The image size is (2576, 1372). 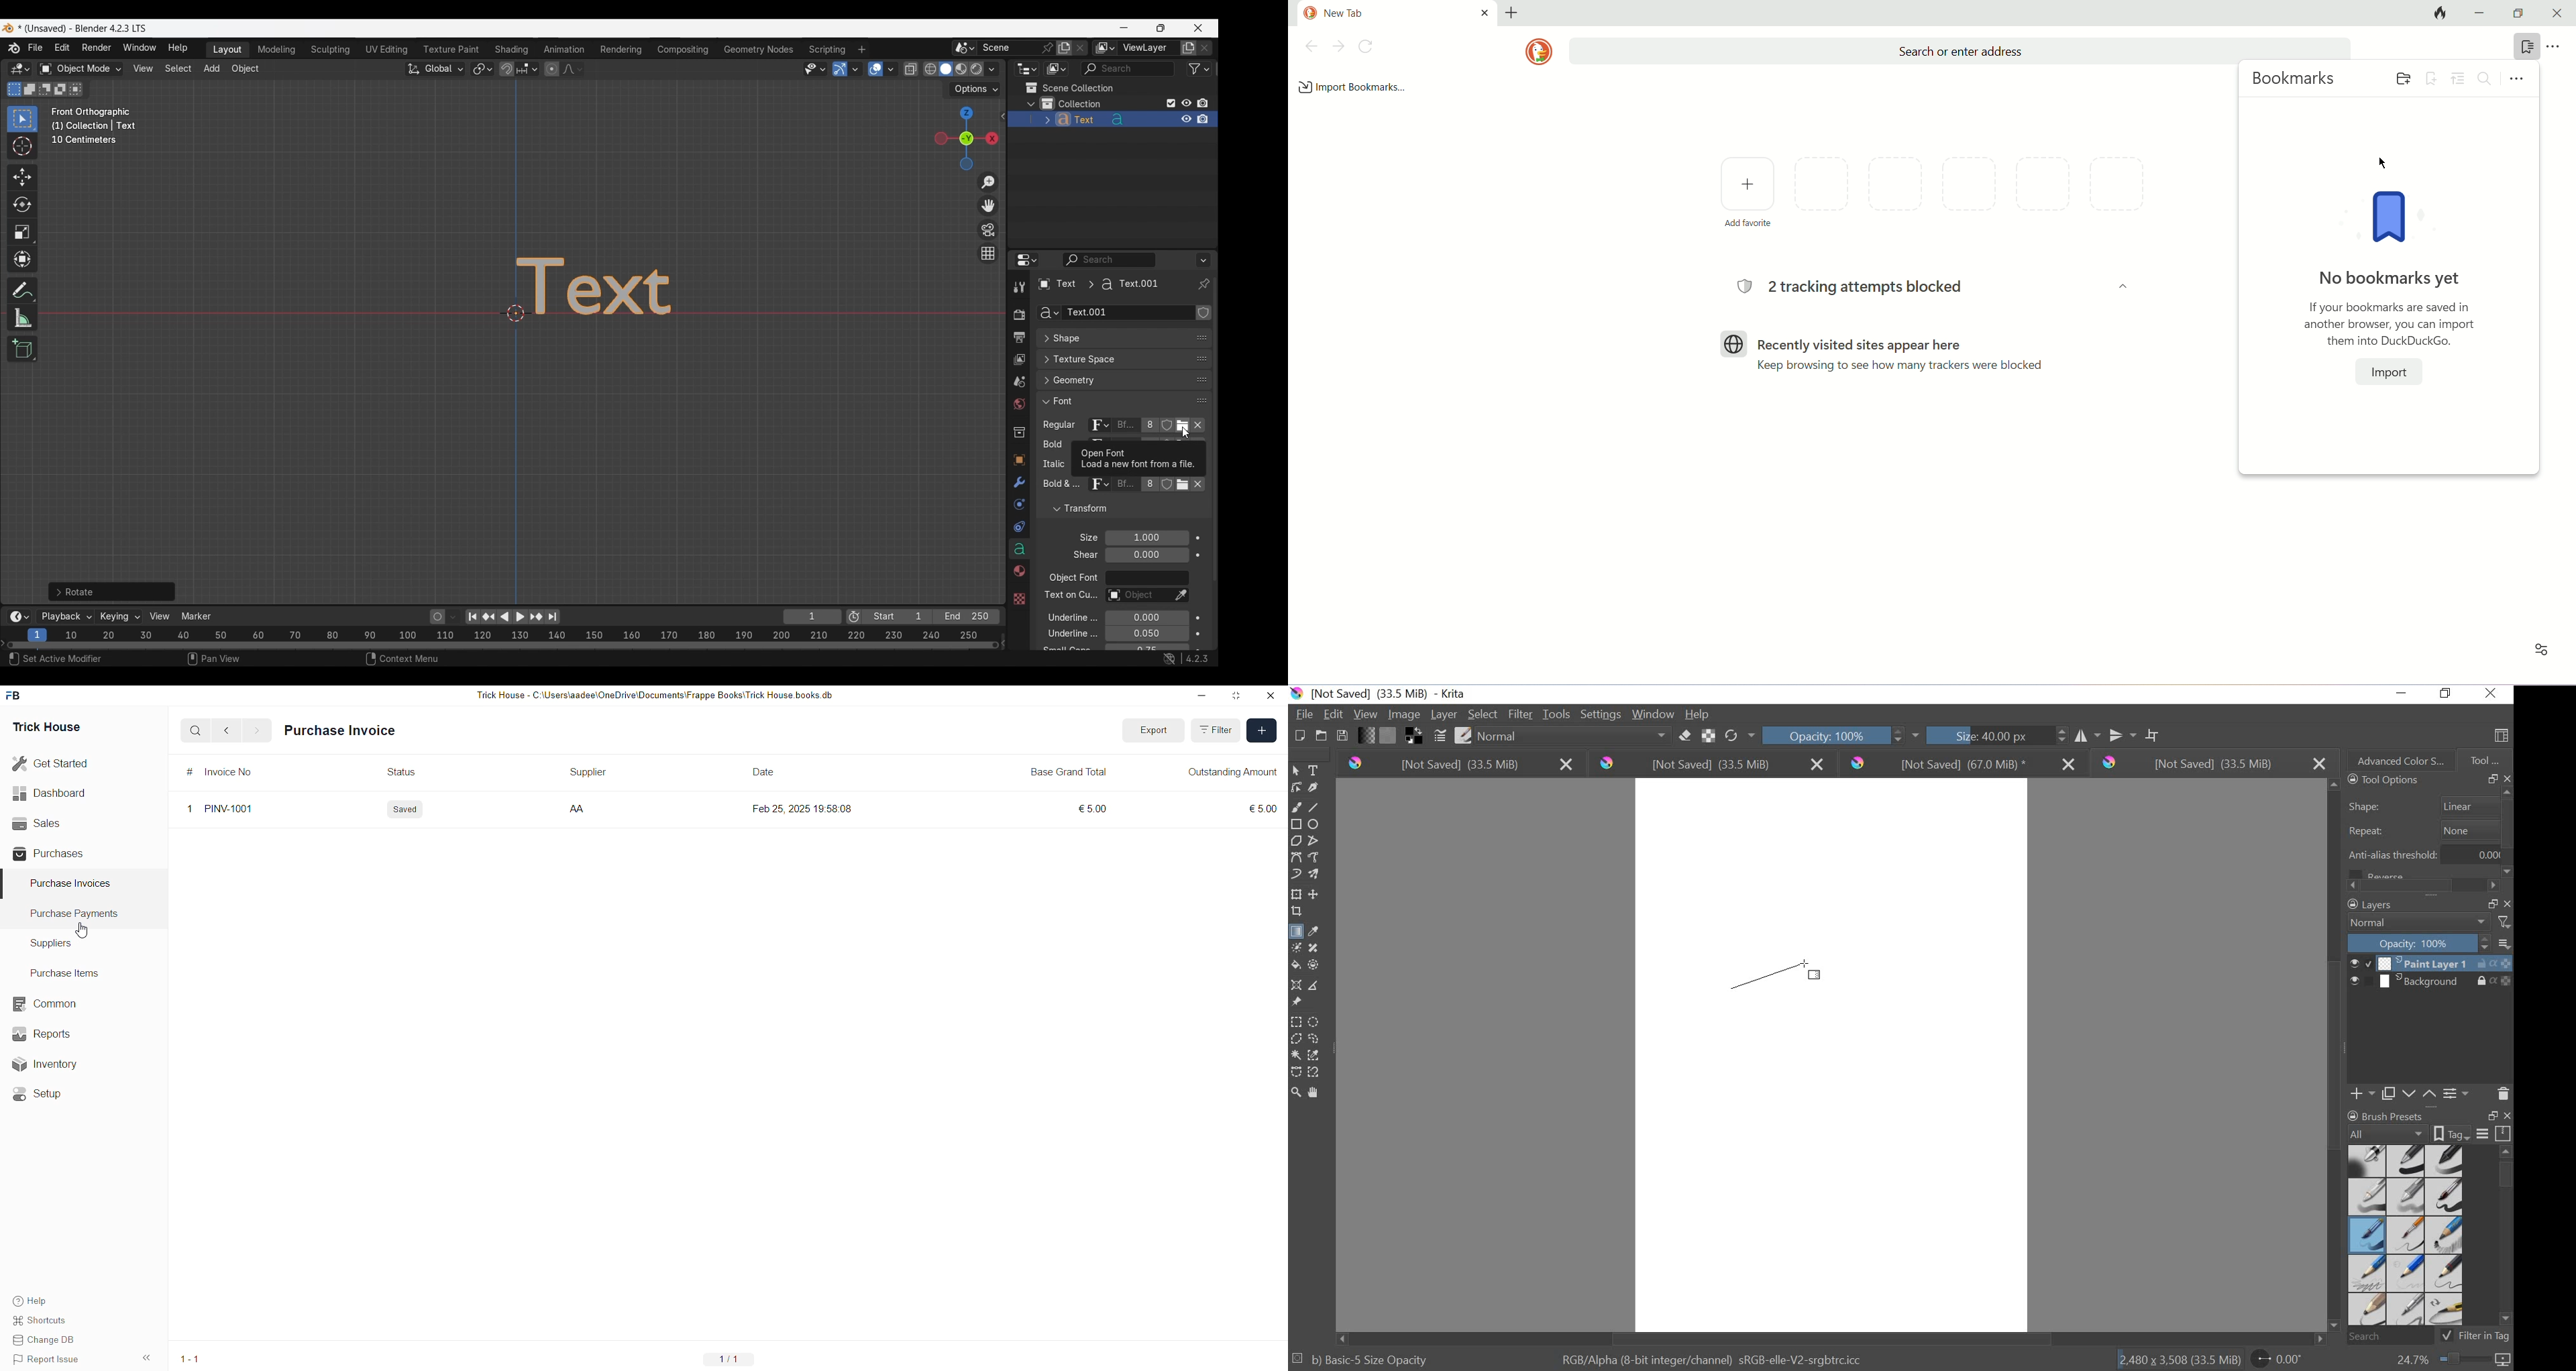 What do you see at coordinates (1316, 964) in the screenshot?
I see `enclose and fill` at bounding box center [1316, 964].